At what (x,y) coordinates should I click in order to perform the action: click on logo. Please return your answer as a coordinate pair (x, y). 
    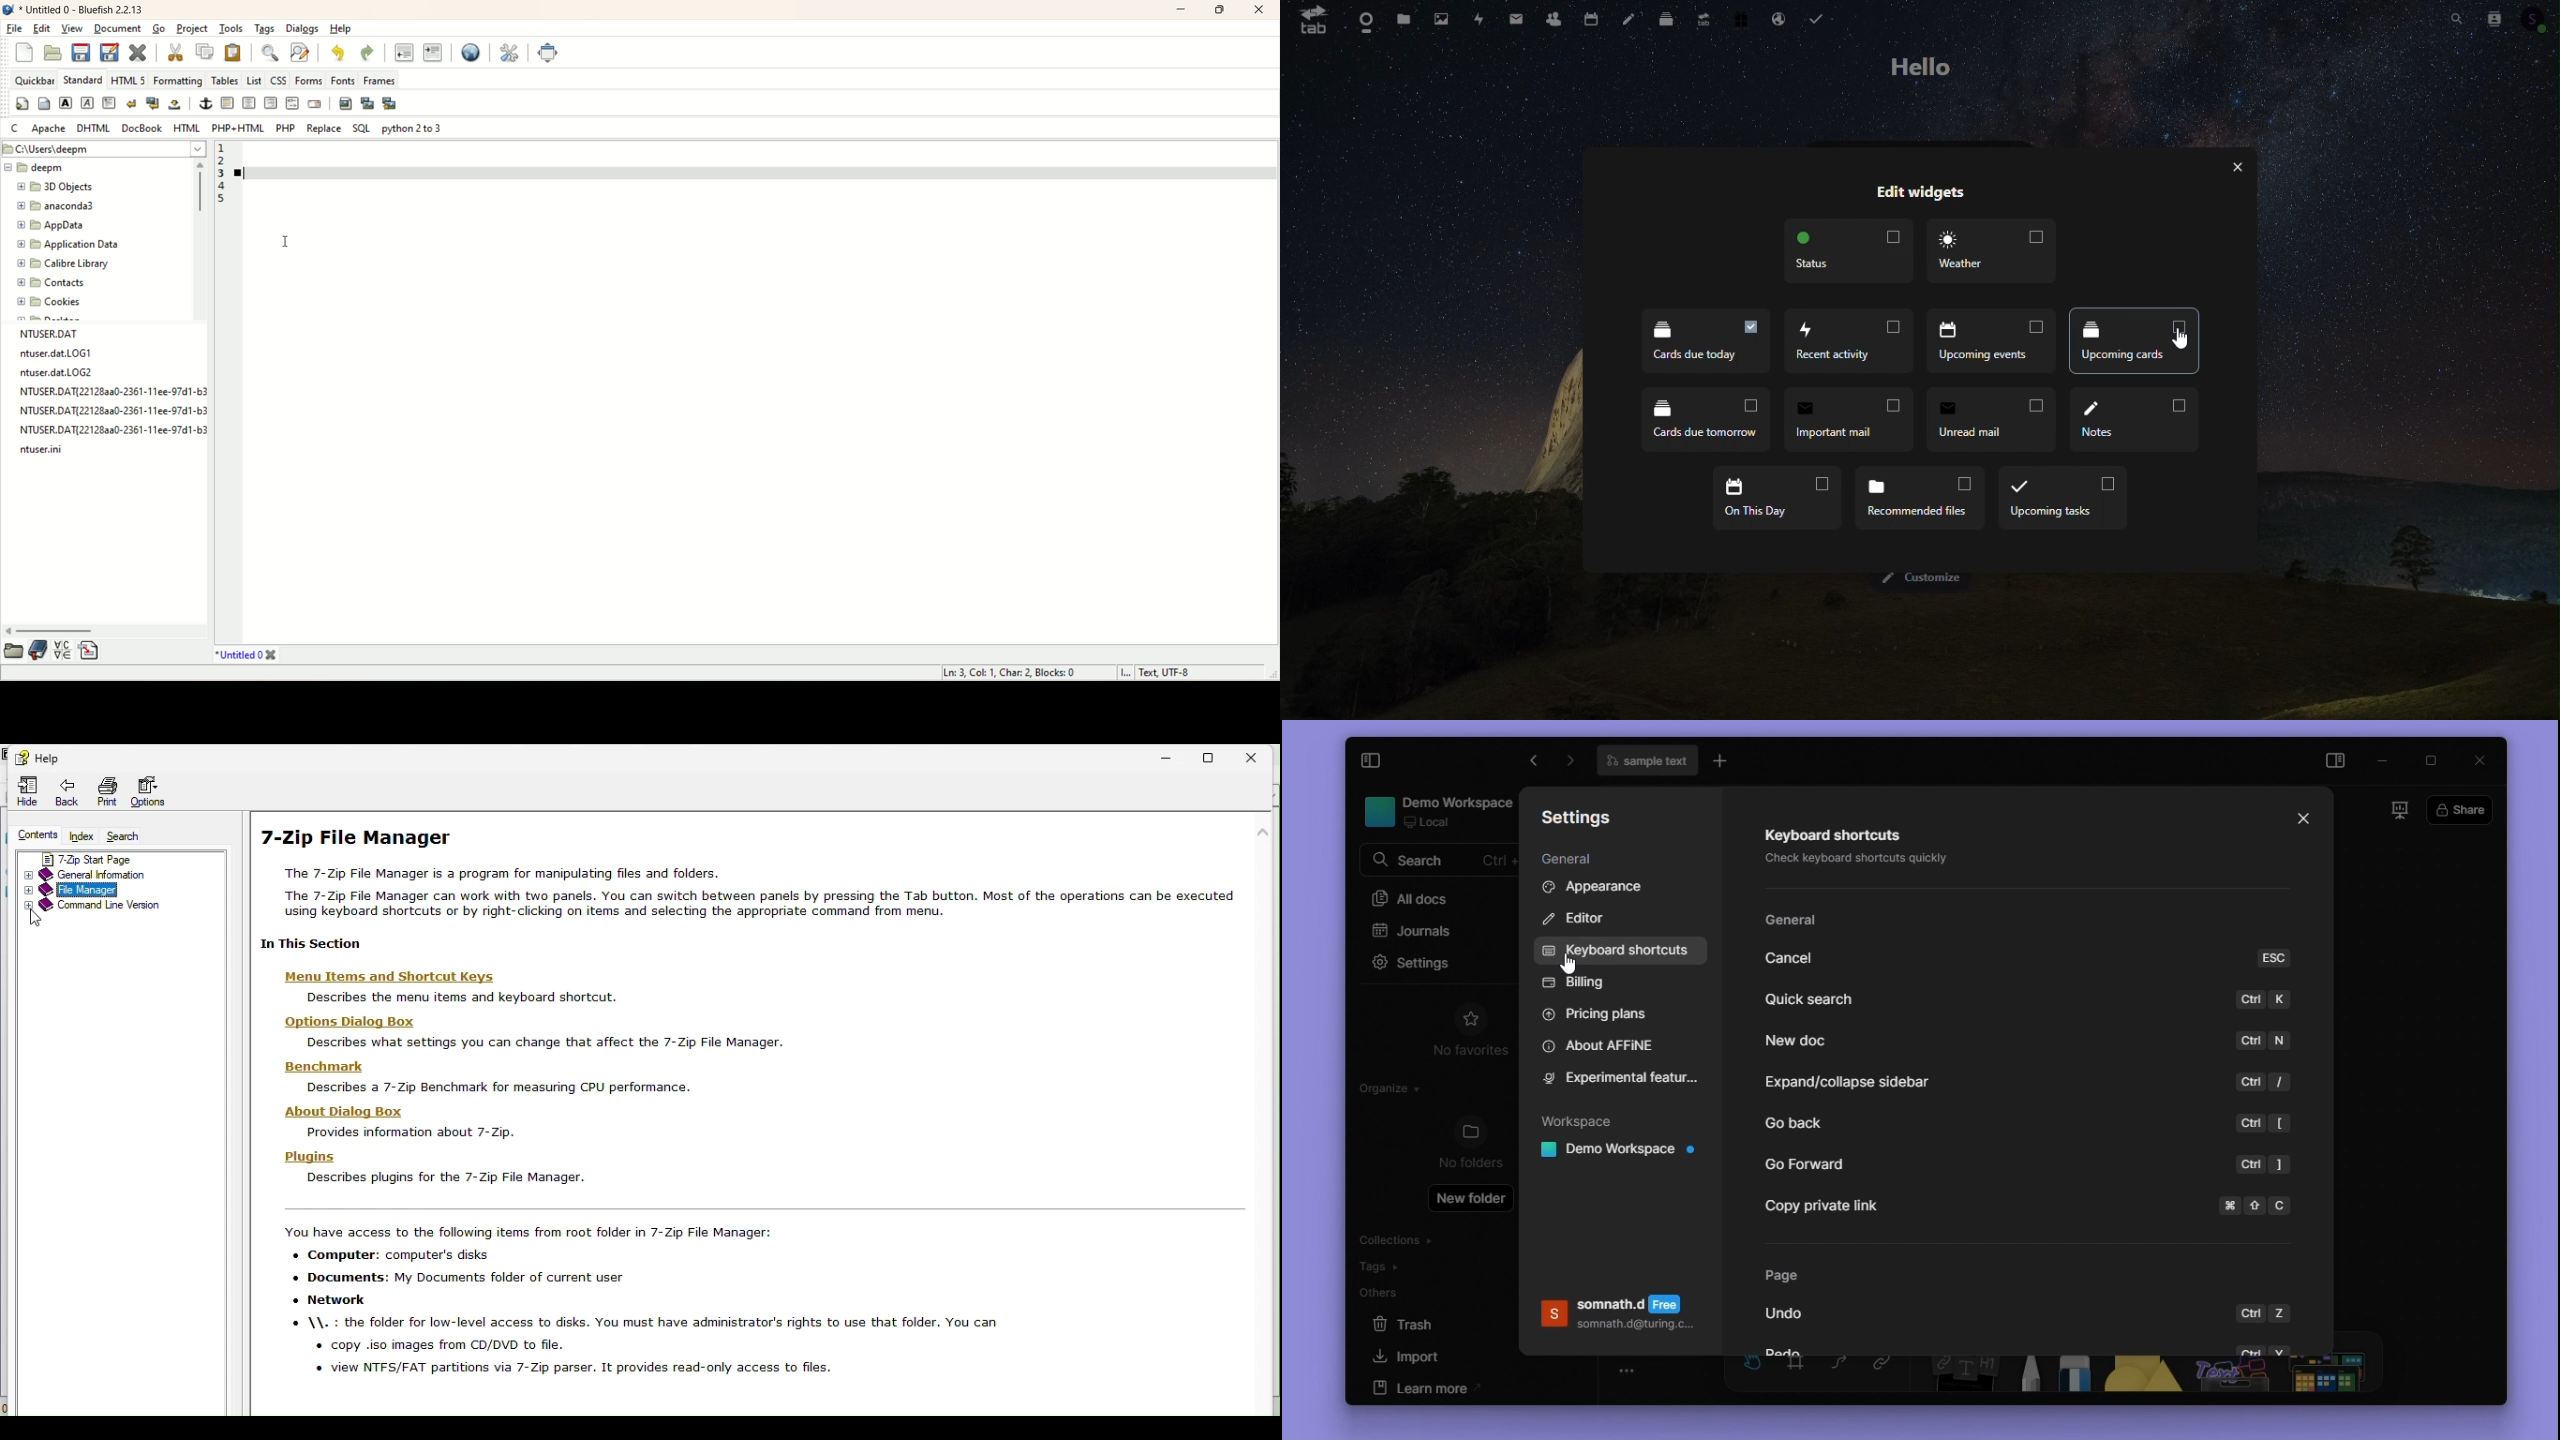
    Looking at the image, I should click on (8, 9).